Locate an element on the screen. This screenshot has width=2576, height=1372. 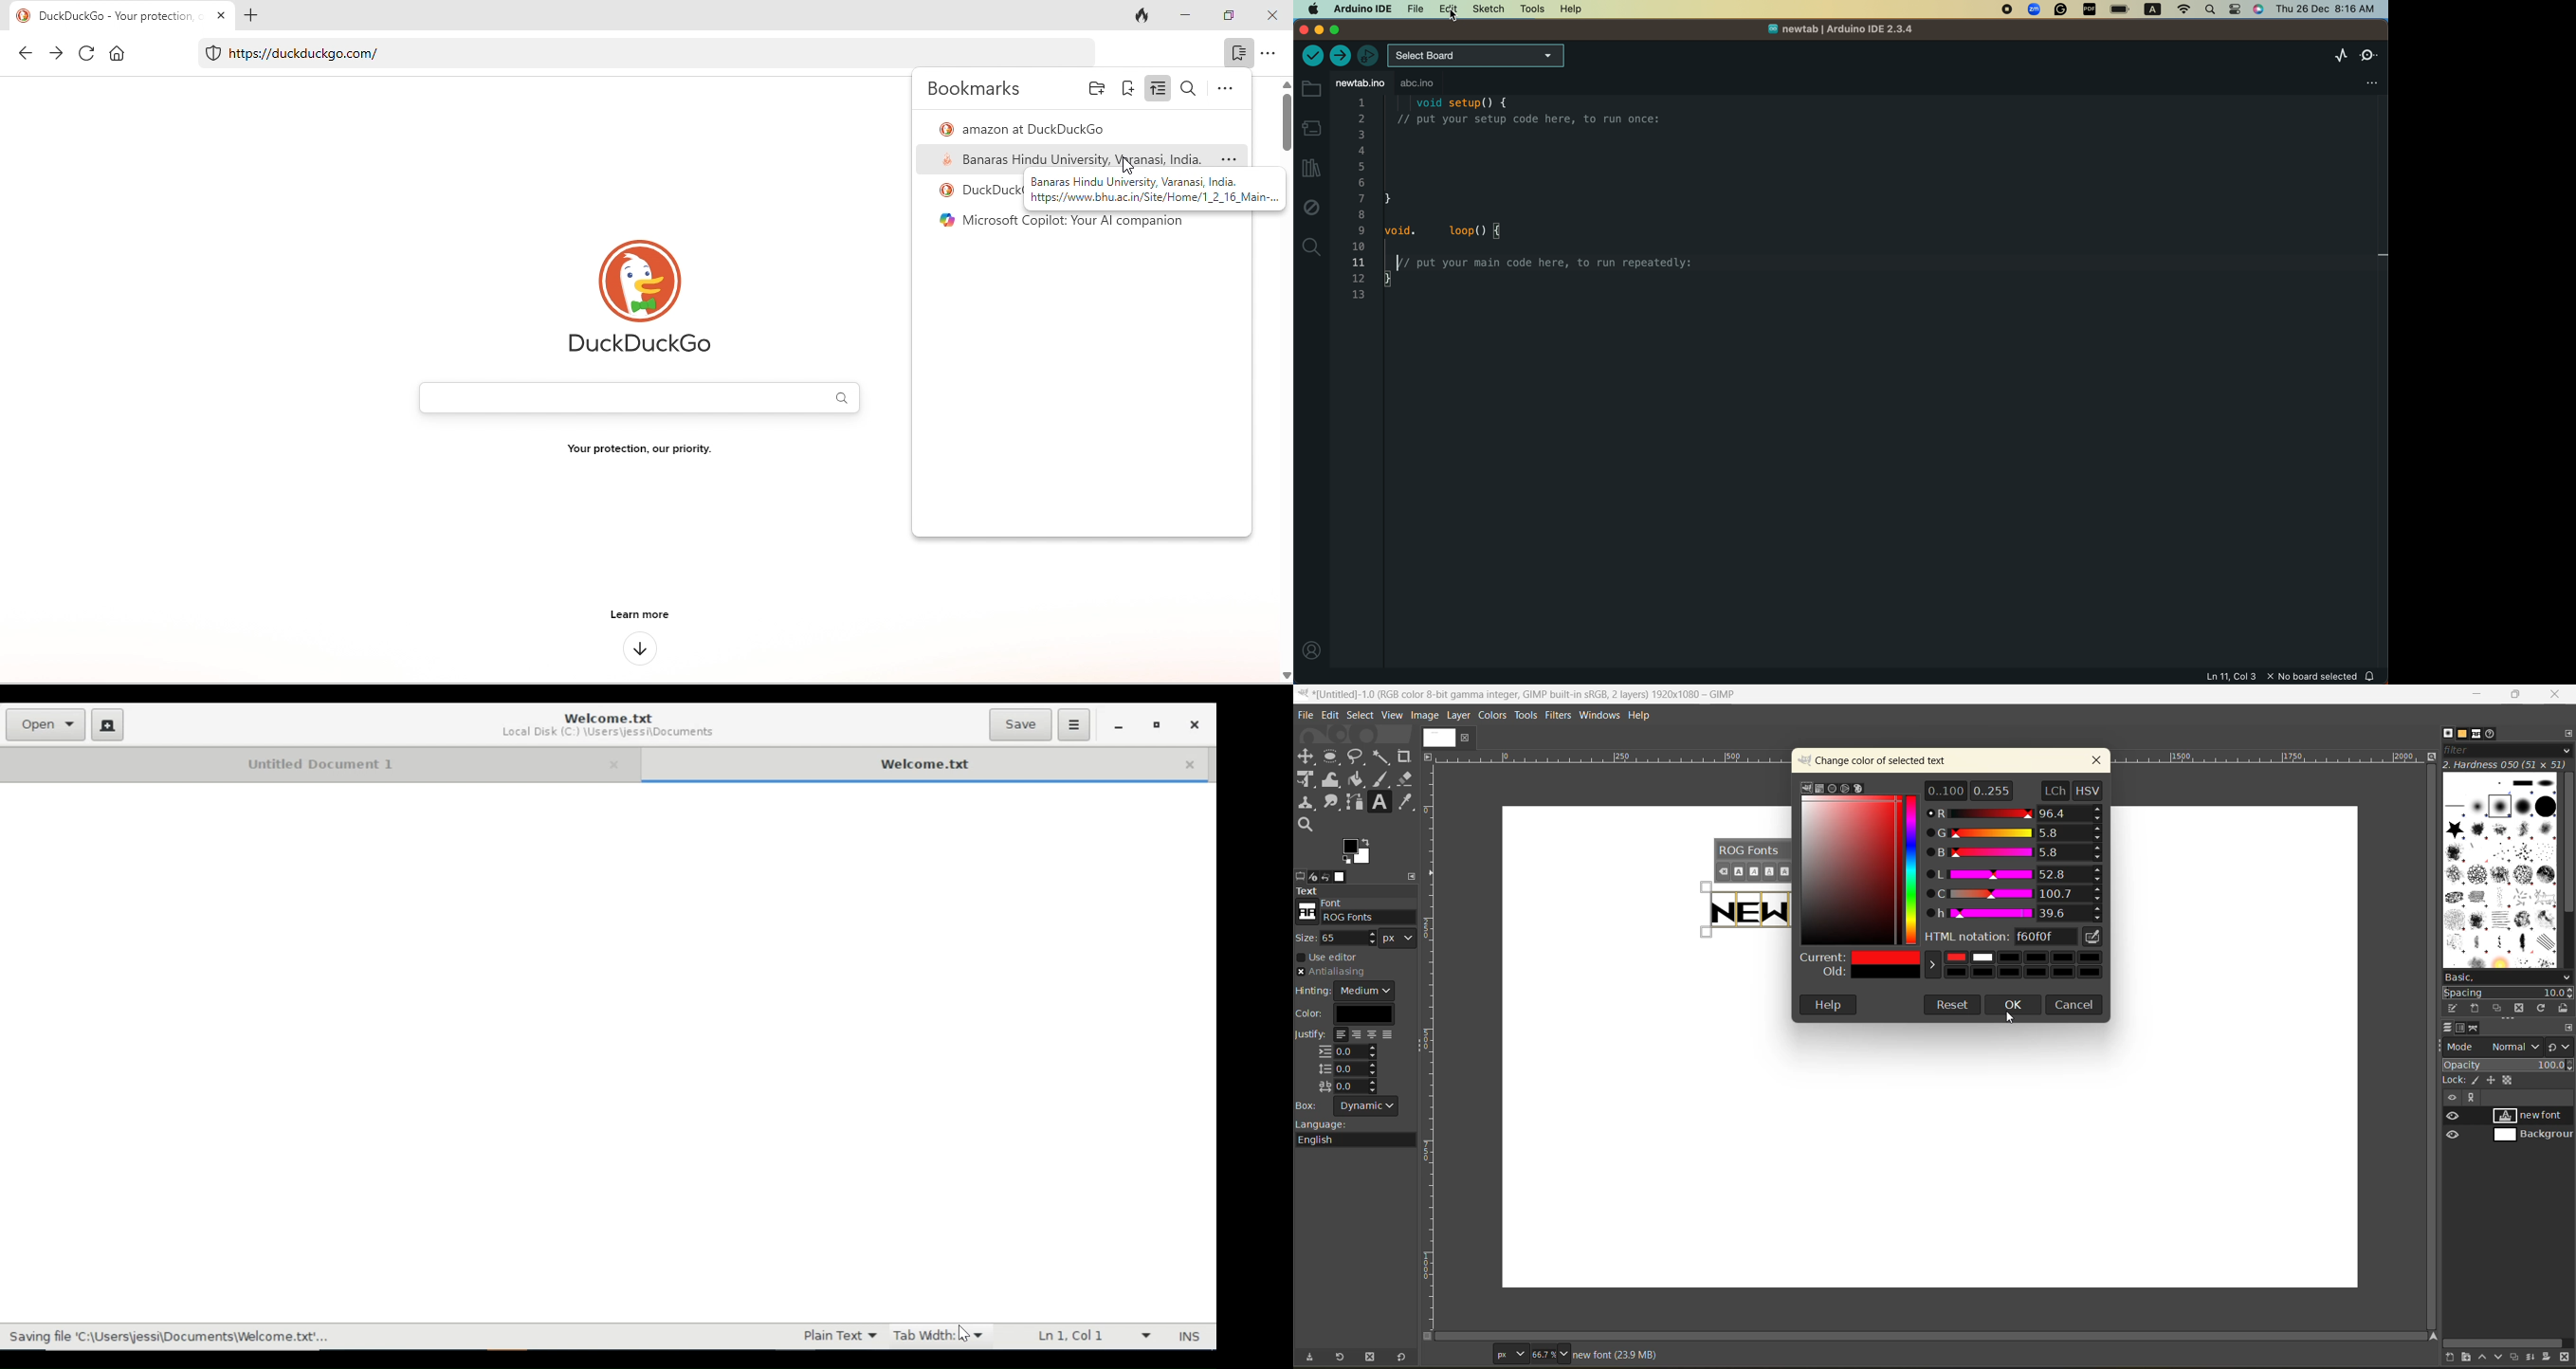
INS is located at coordinates (1189, 1336).